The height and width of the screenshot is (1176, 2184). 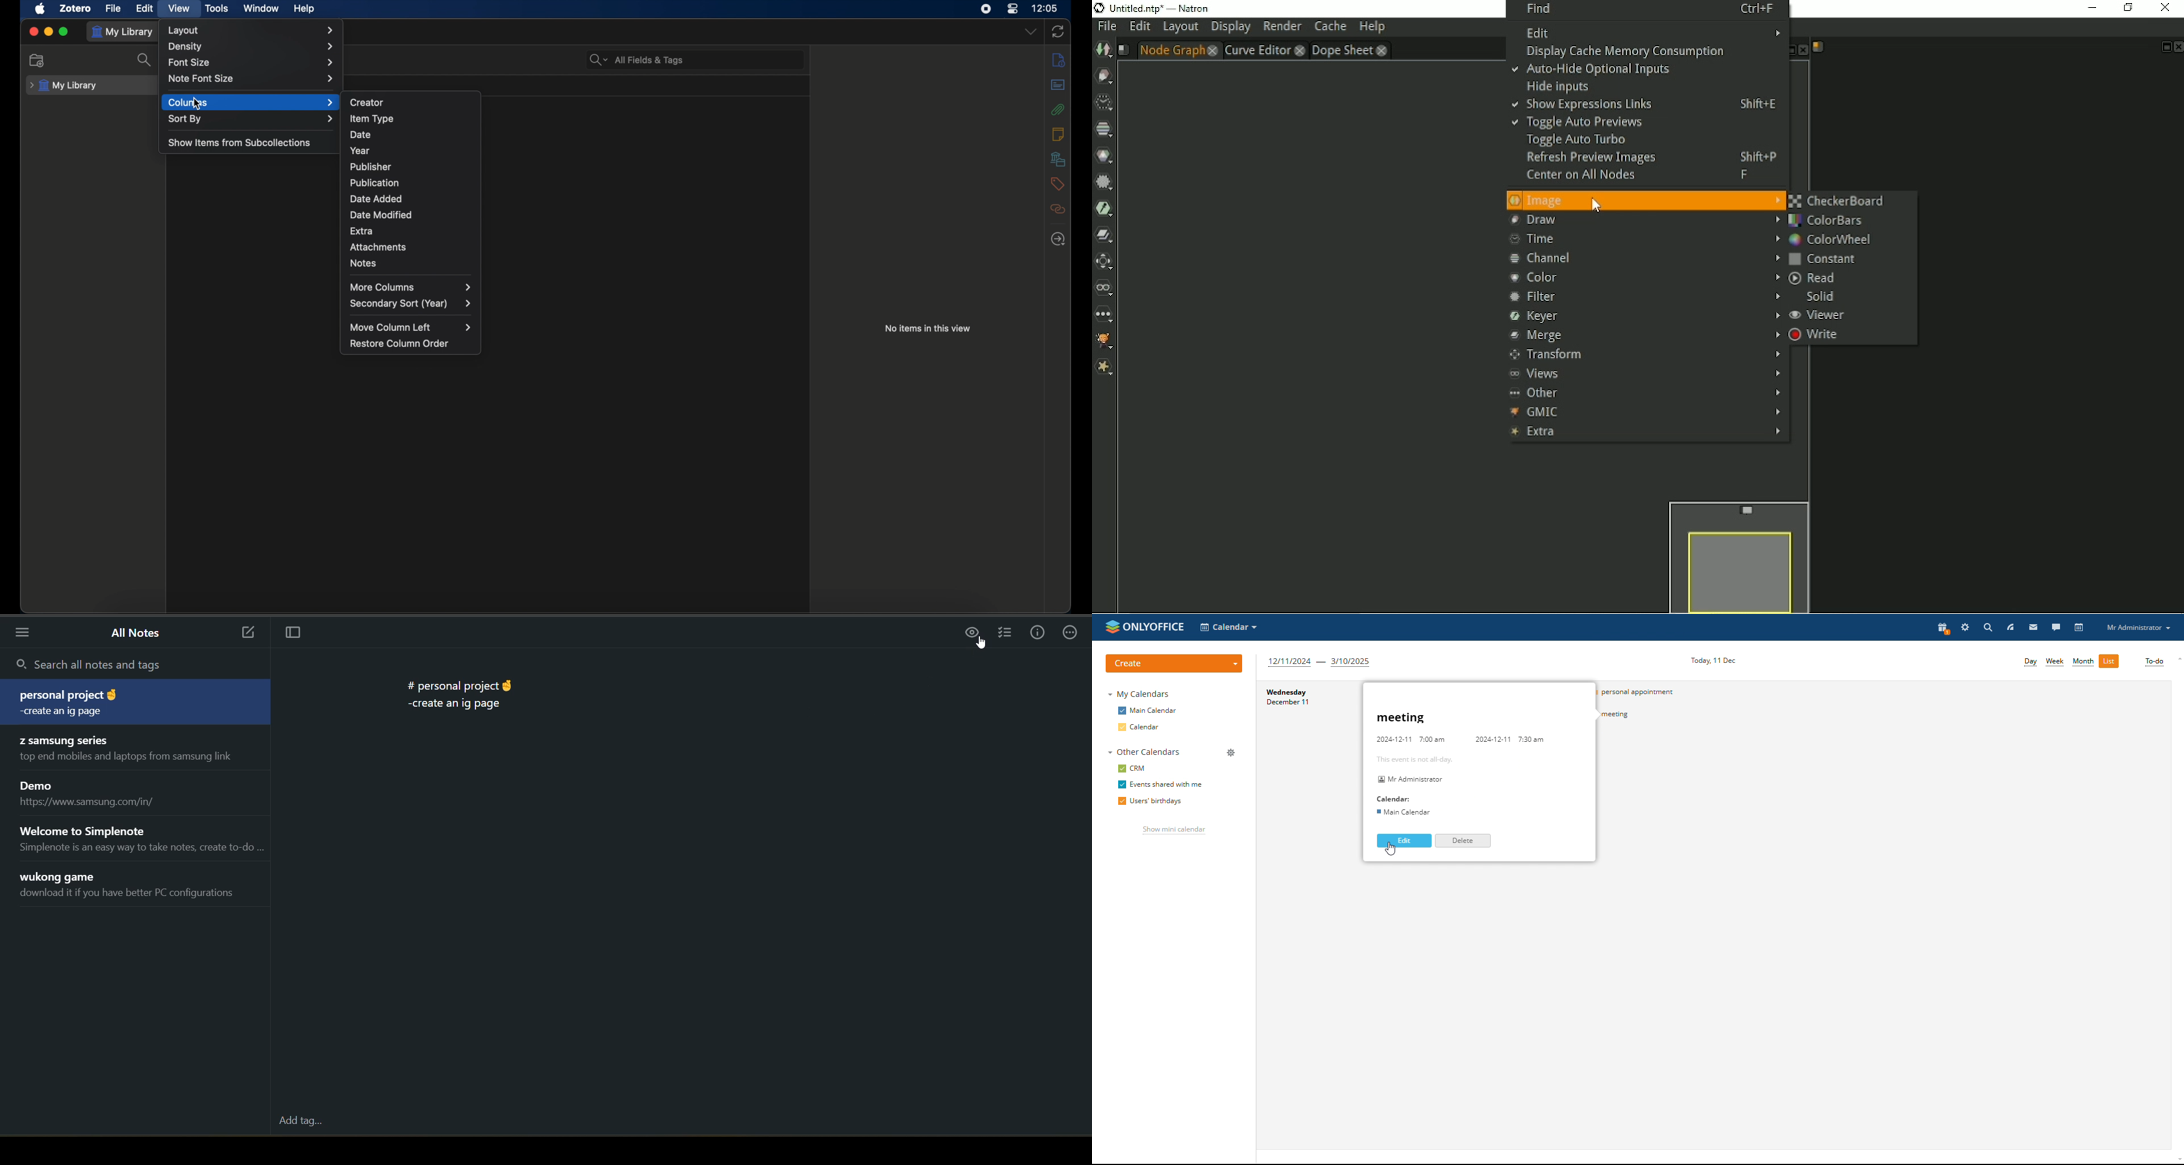 I want to click on more columns, so click(x=410, y=287).